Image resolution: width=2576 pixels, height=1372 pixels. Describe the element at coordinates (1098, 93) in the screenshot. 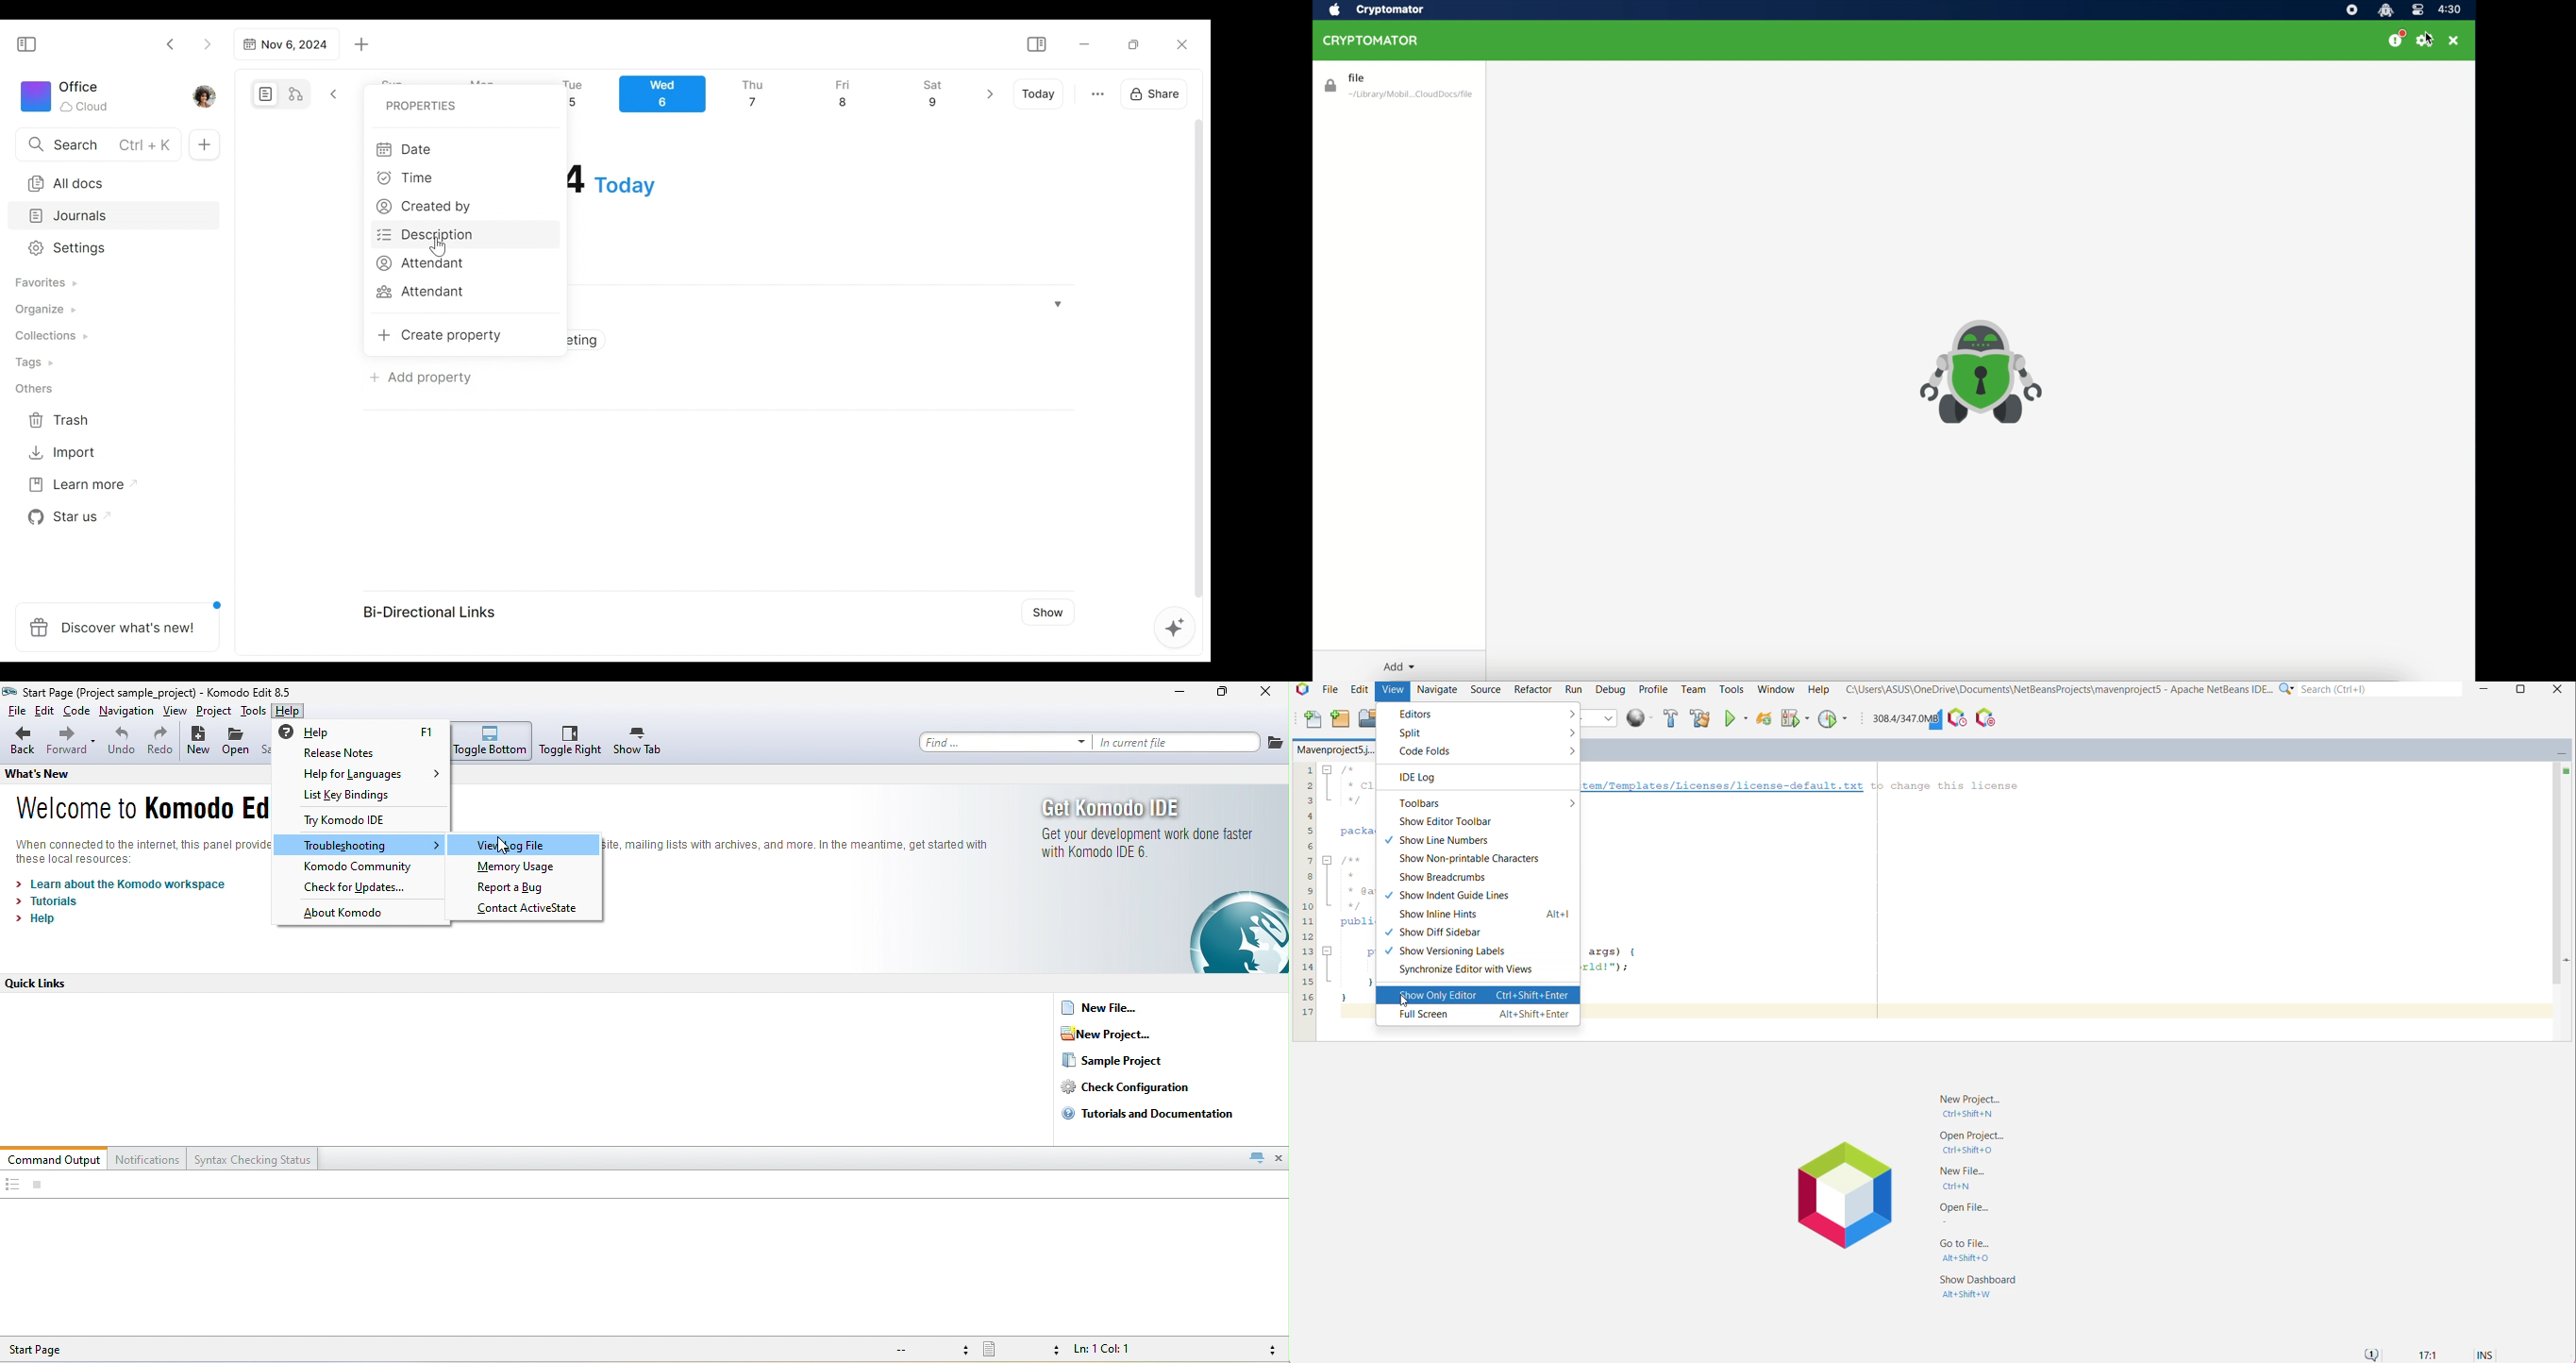

I see `more otions` at that location.